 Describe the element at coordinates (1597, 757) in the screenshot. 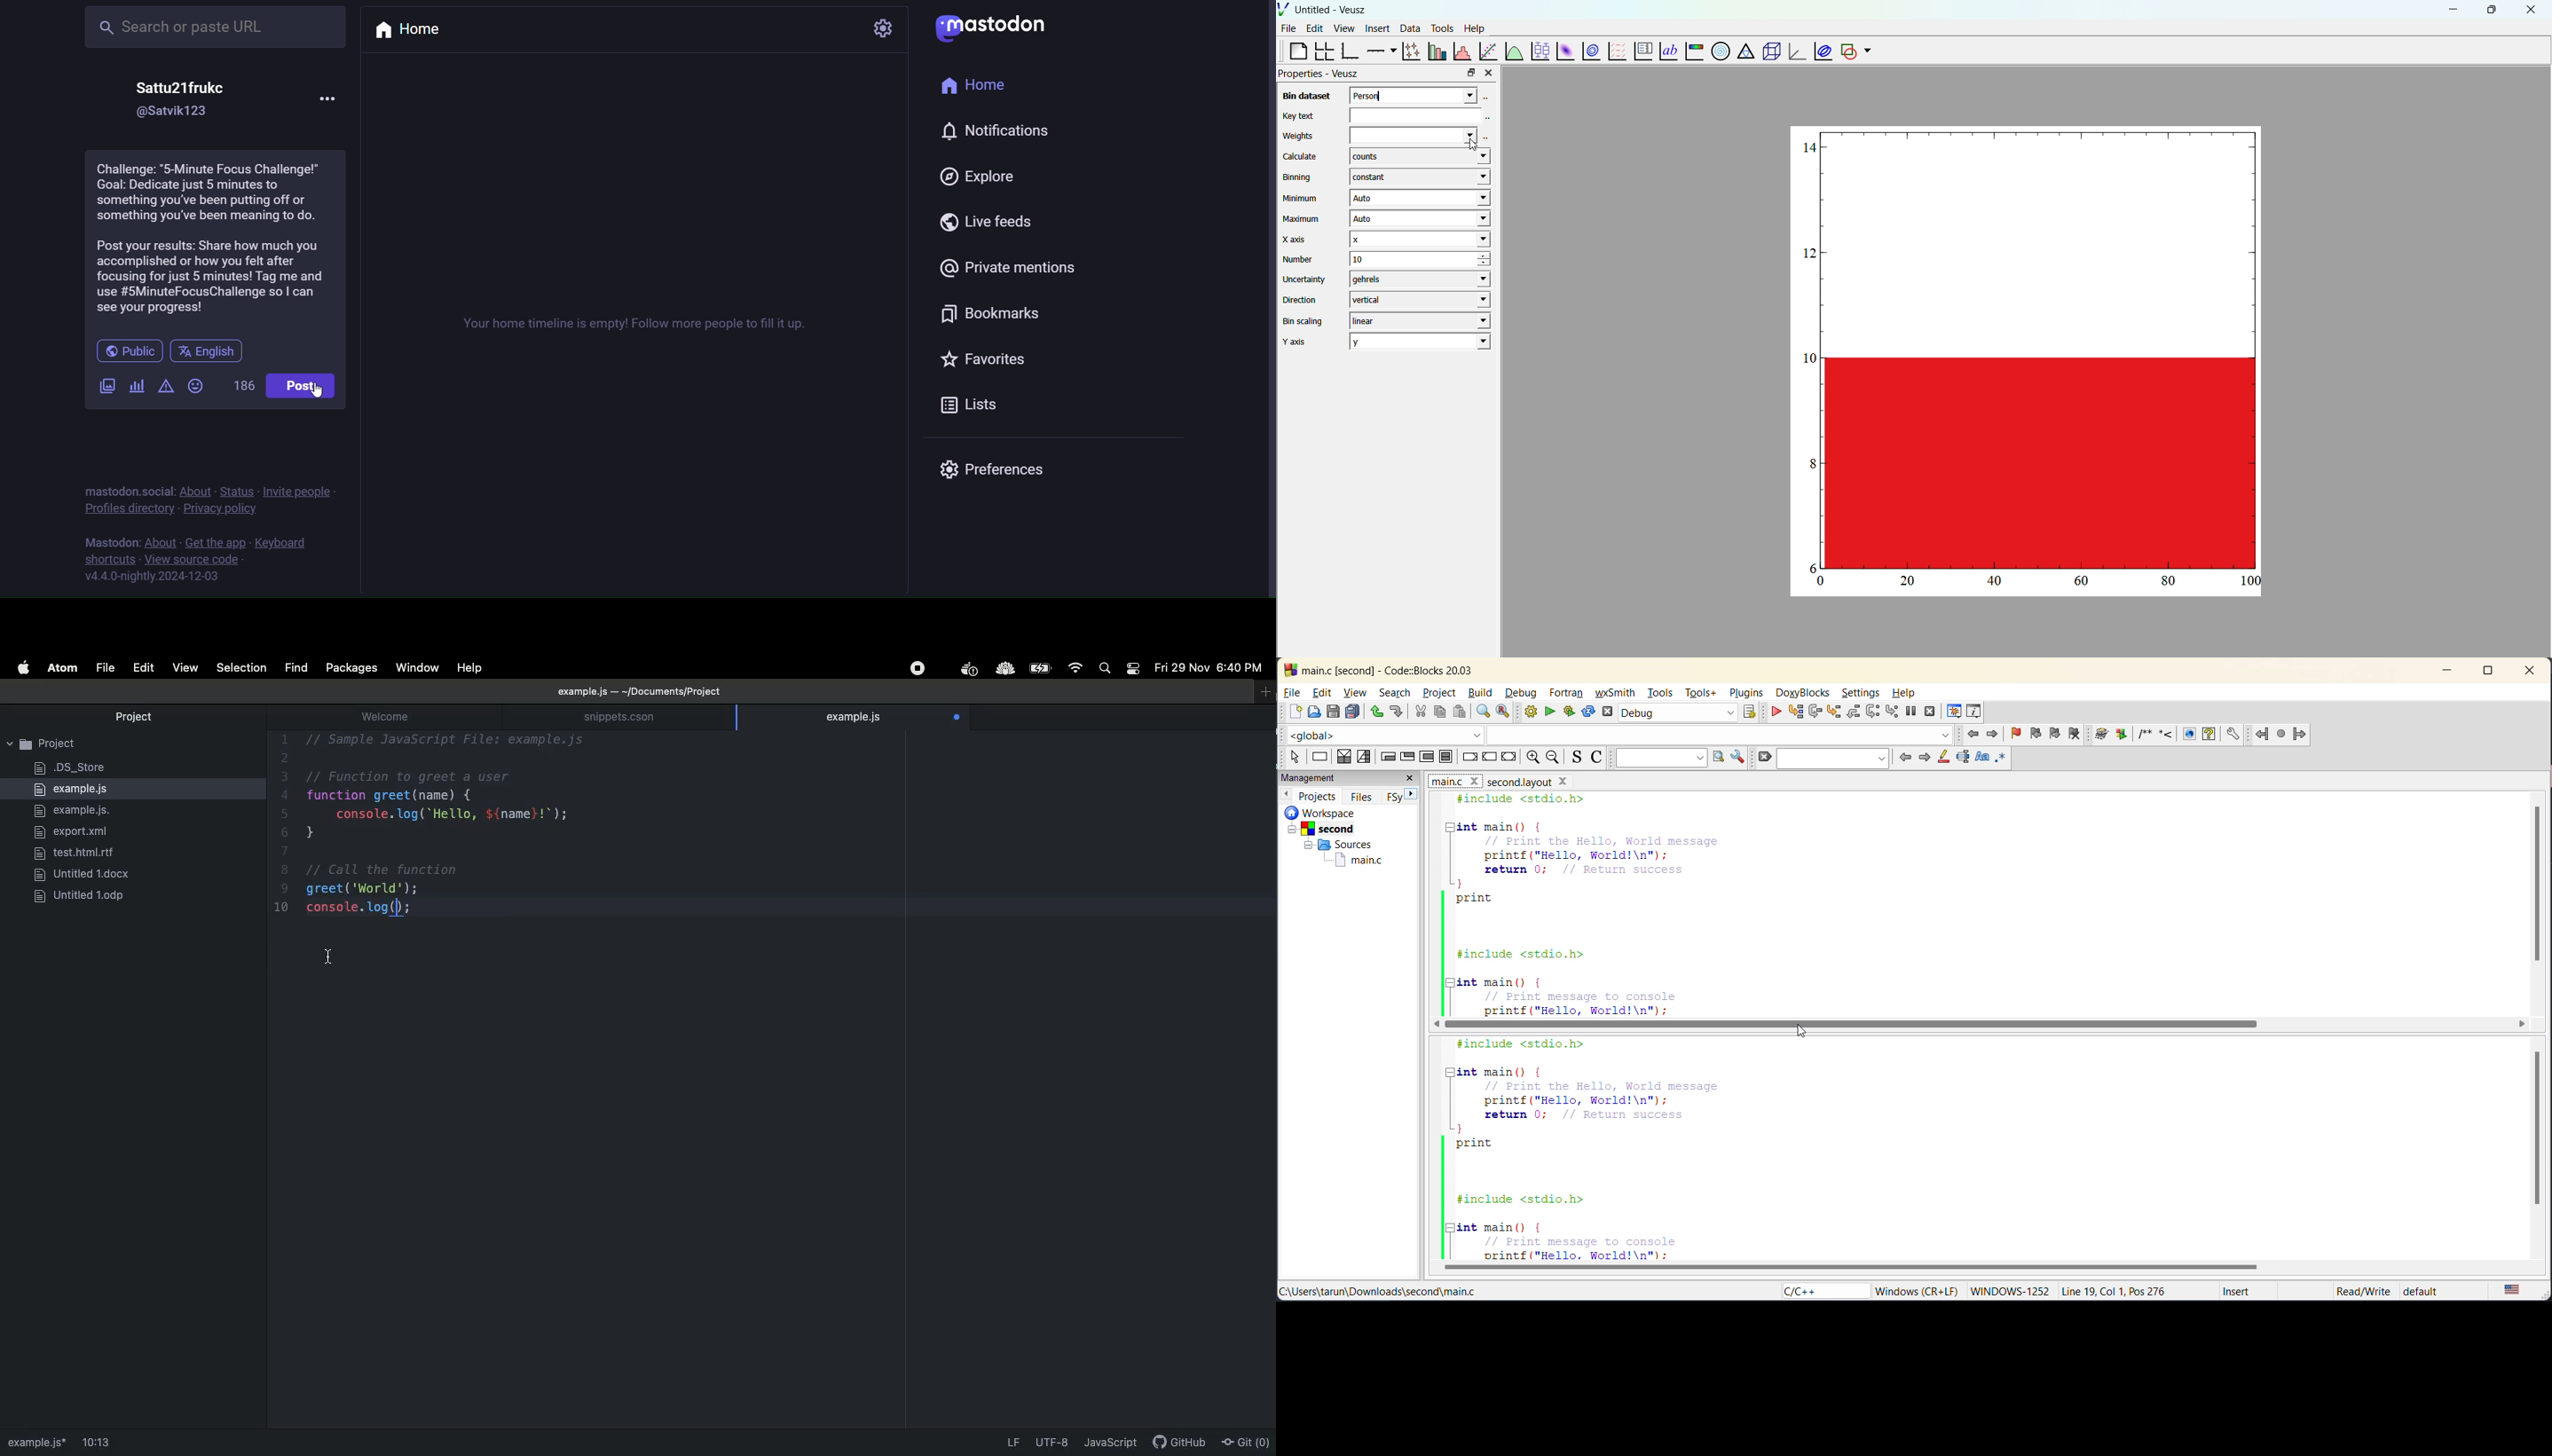

I see `toggle comments` at that location.